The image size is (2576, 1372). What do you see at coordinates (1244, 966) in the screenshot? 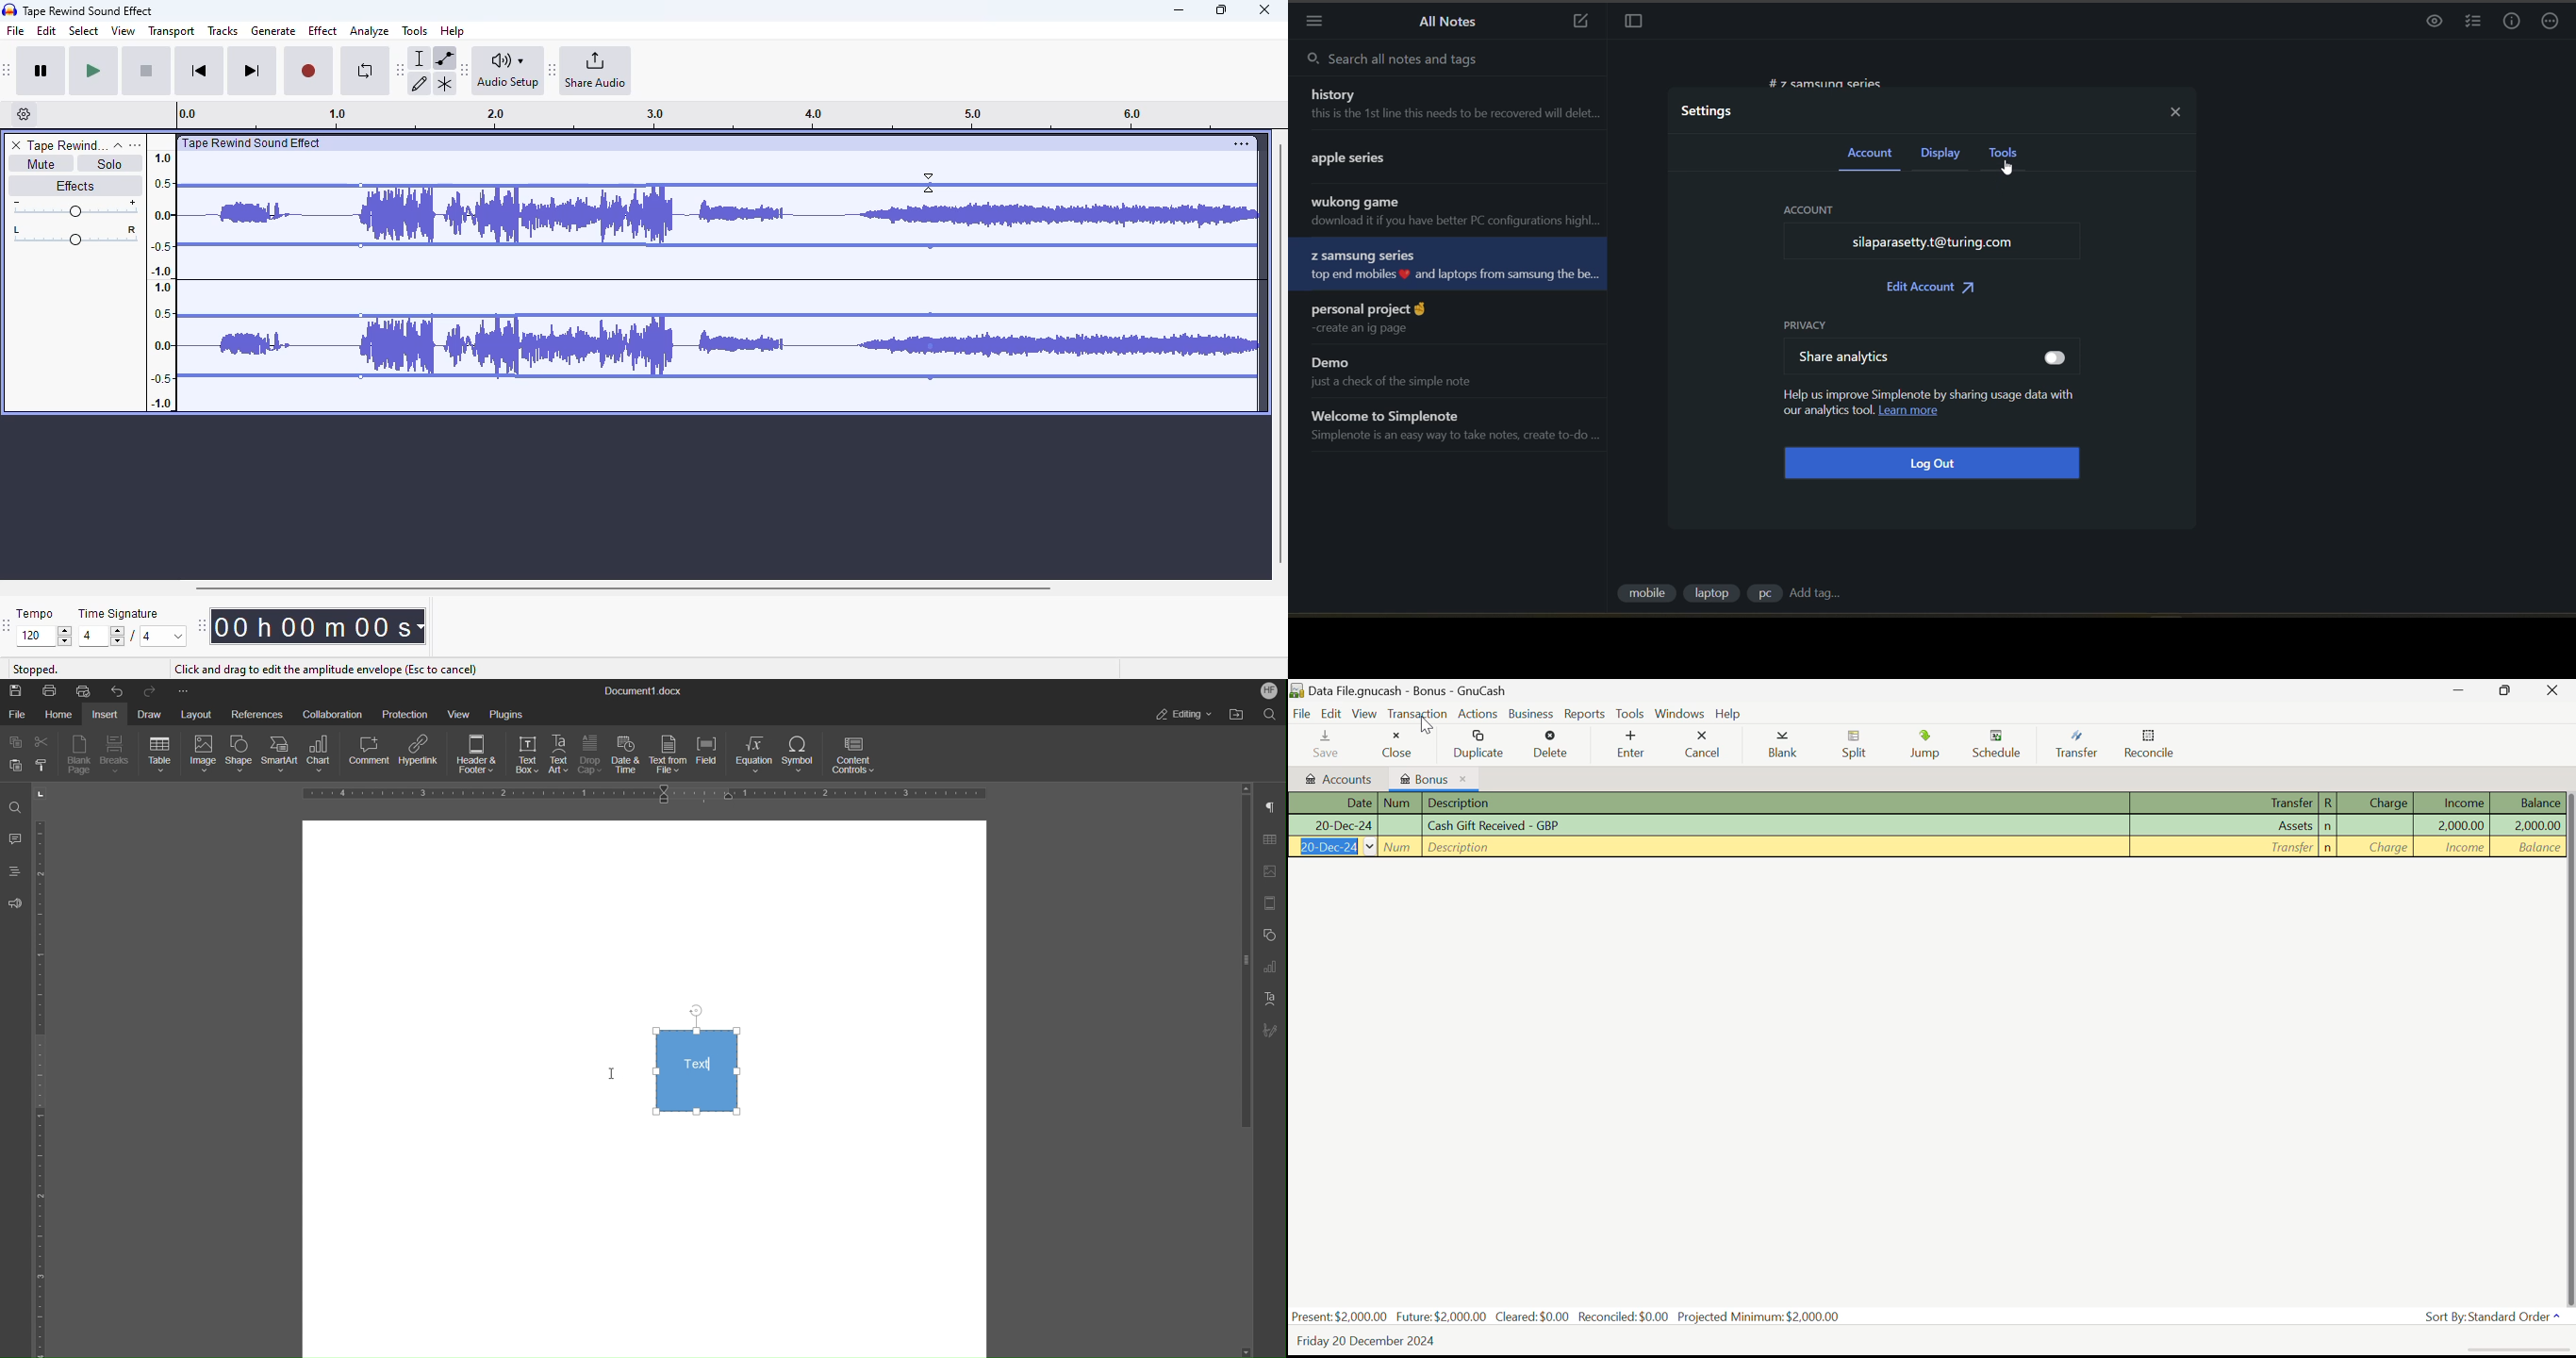
I see `Vertical scroll bar` at bounding box center [1244, 966].